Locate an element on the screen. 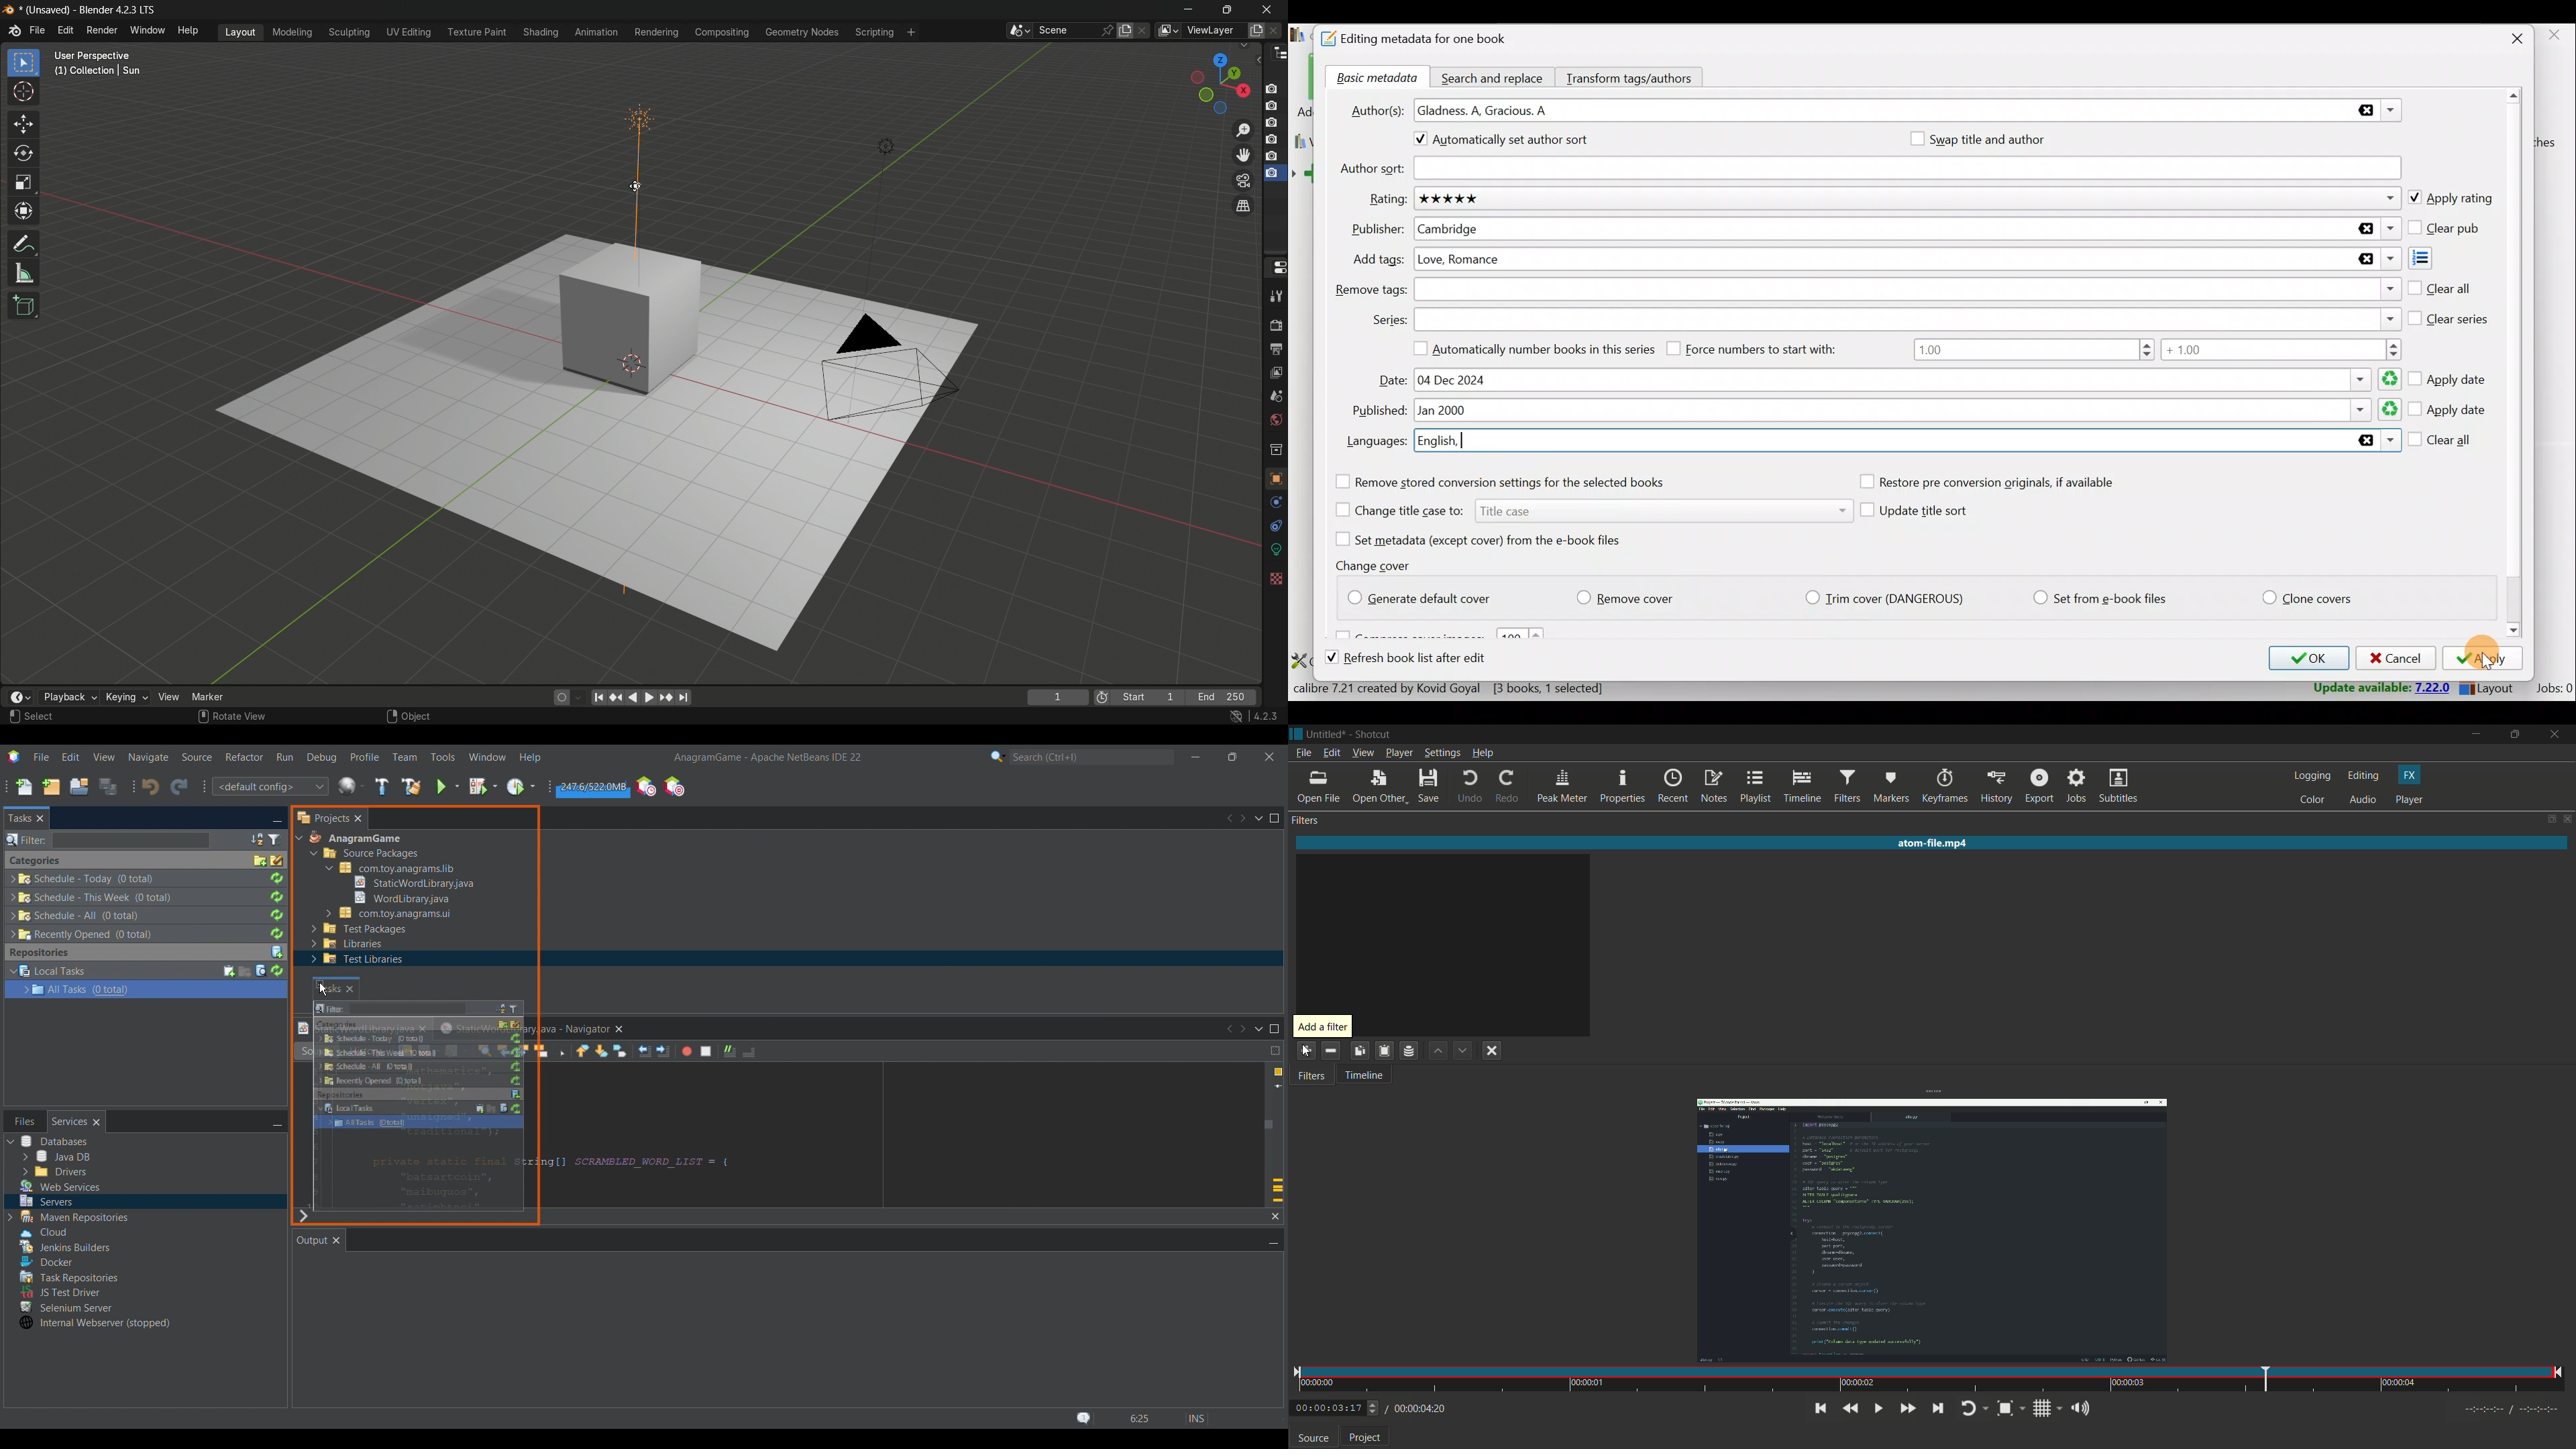 Image resolution: width=2576 pixels, height=1456 pixels. Swap title and author is located at coordinates (2002, 139).